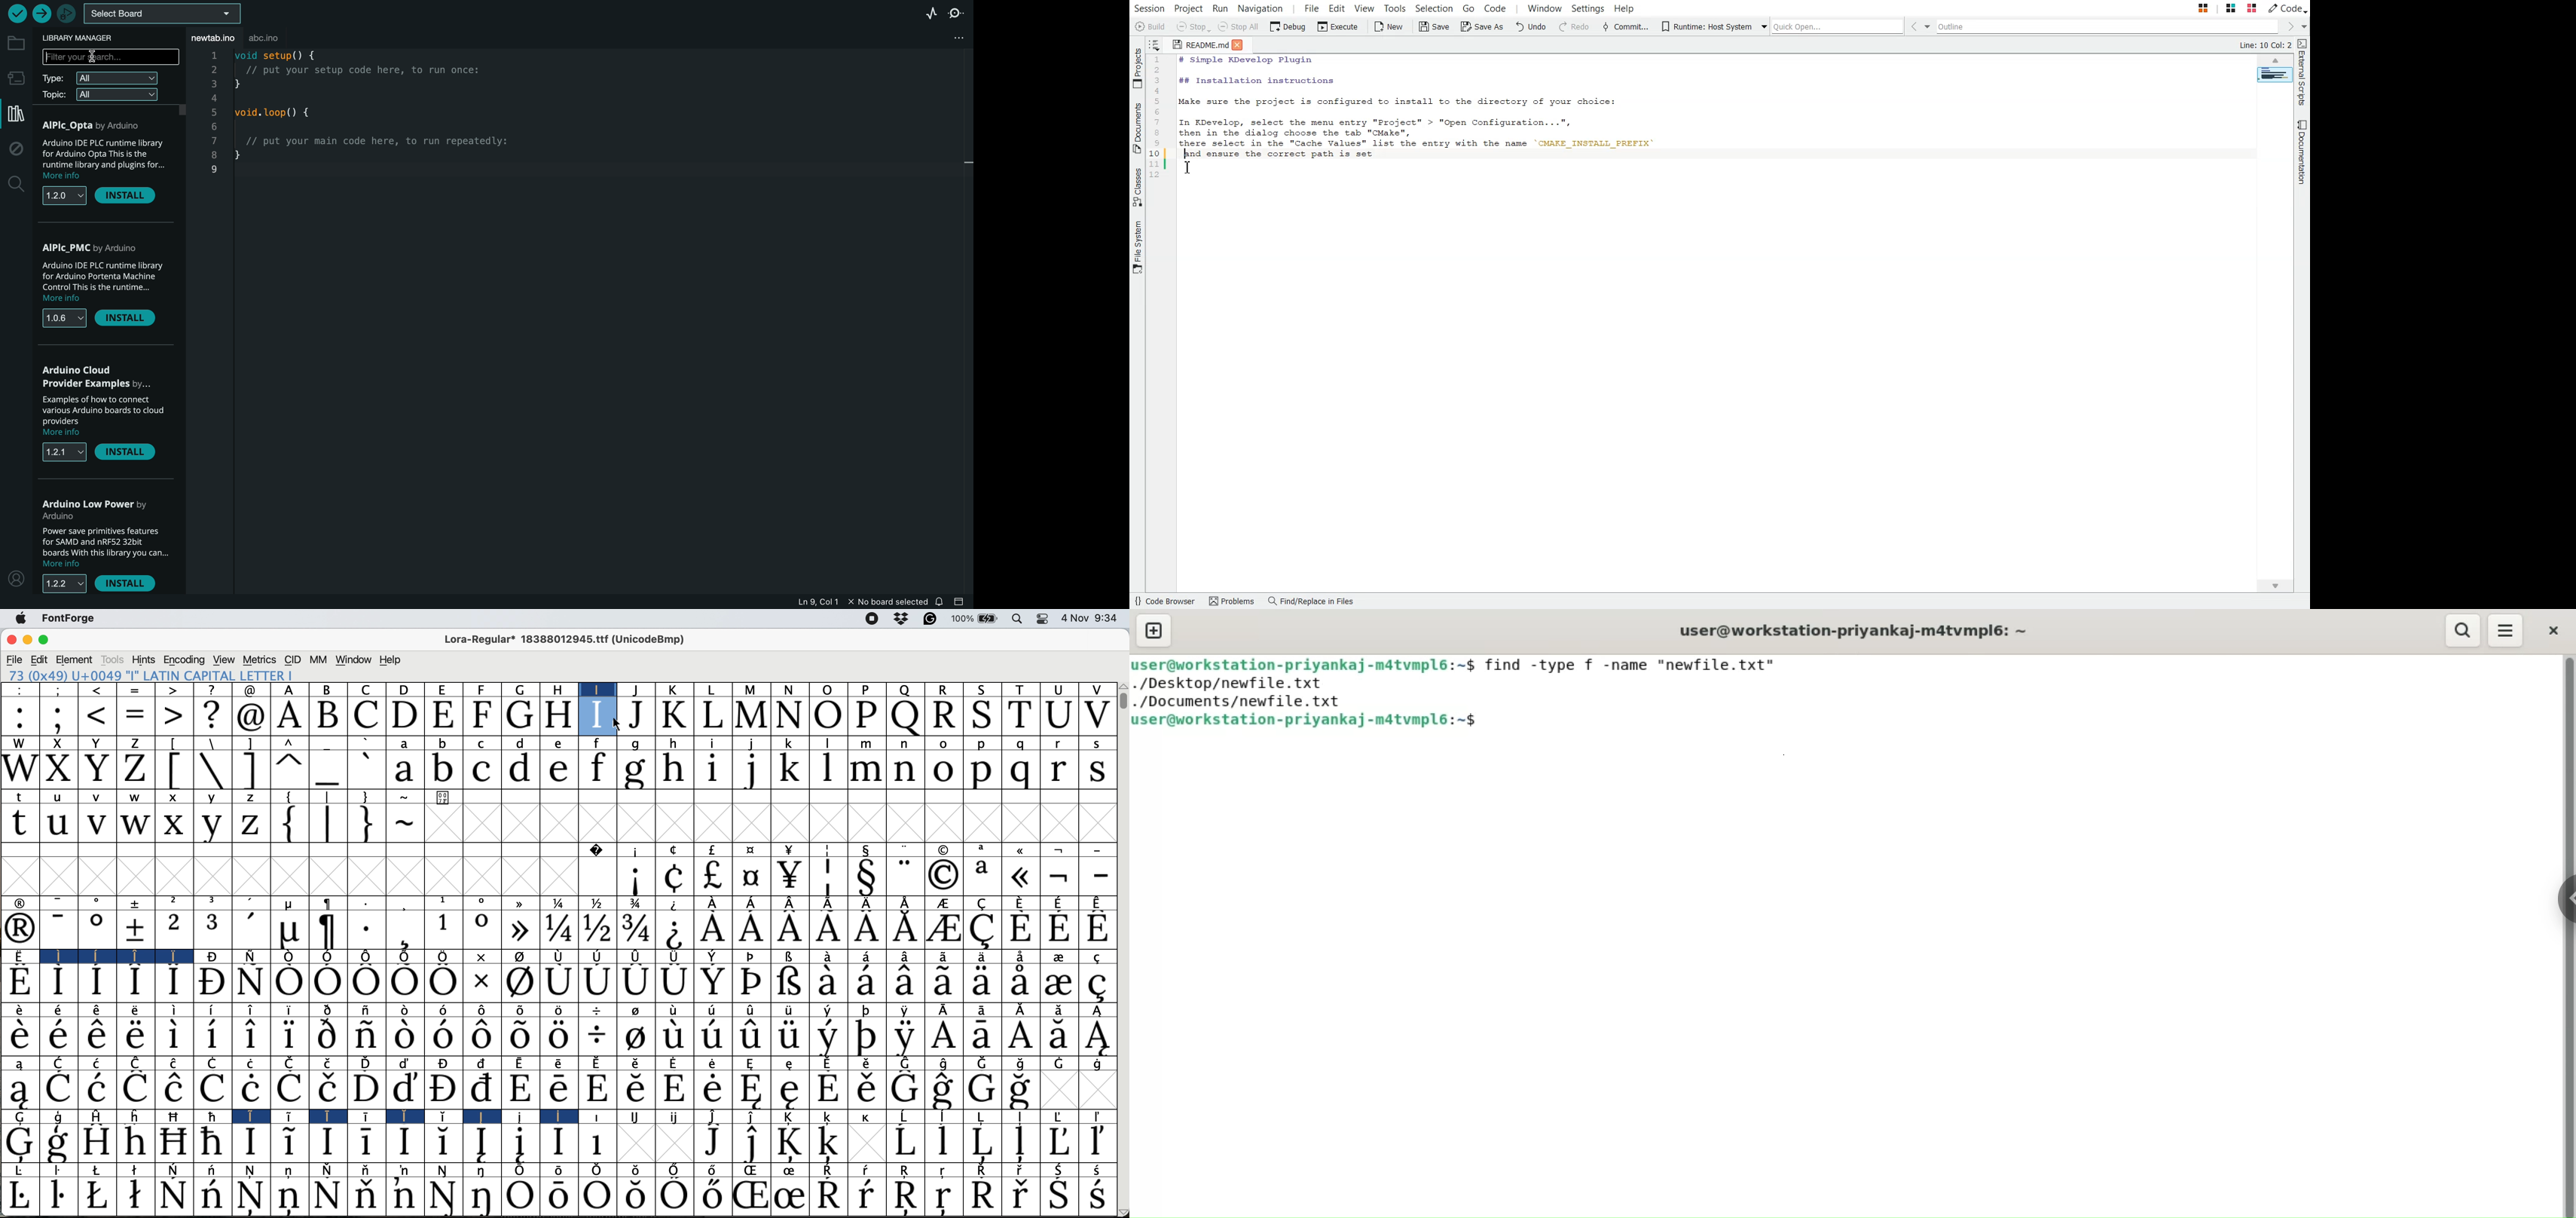 This screenshot has width=2576, height=1232. What do you see at coordinates (982, 1197) in the screenshot?
I see `Symbol` at bounding box center [982, 1197].